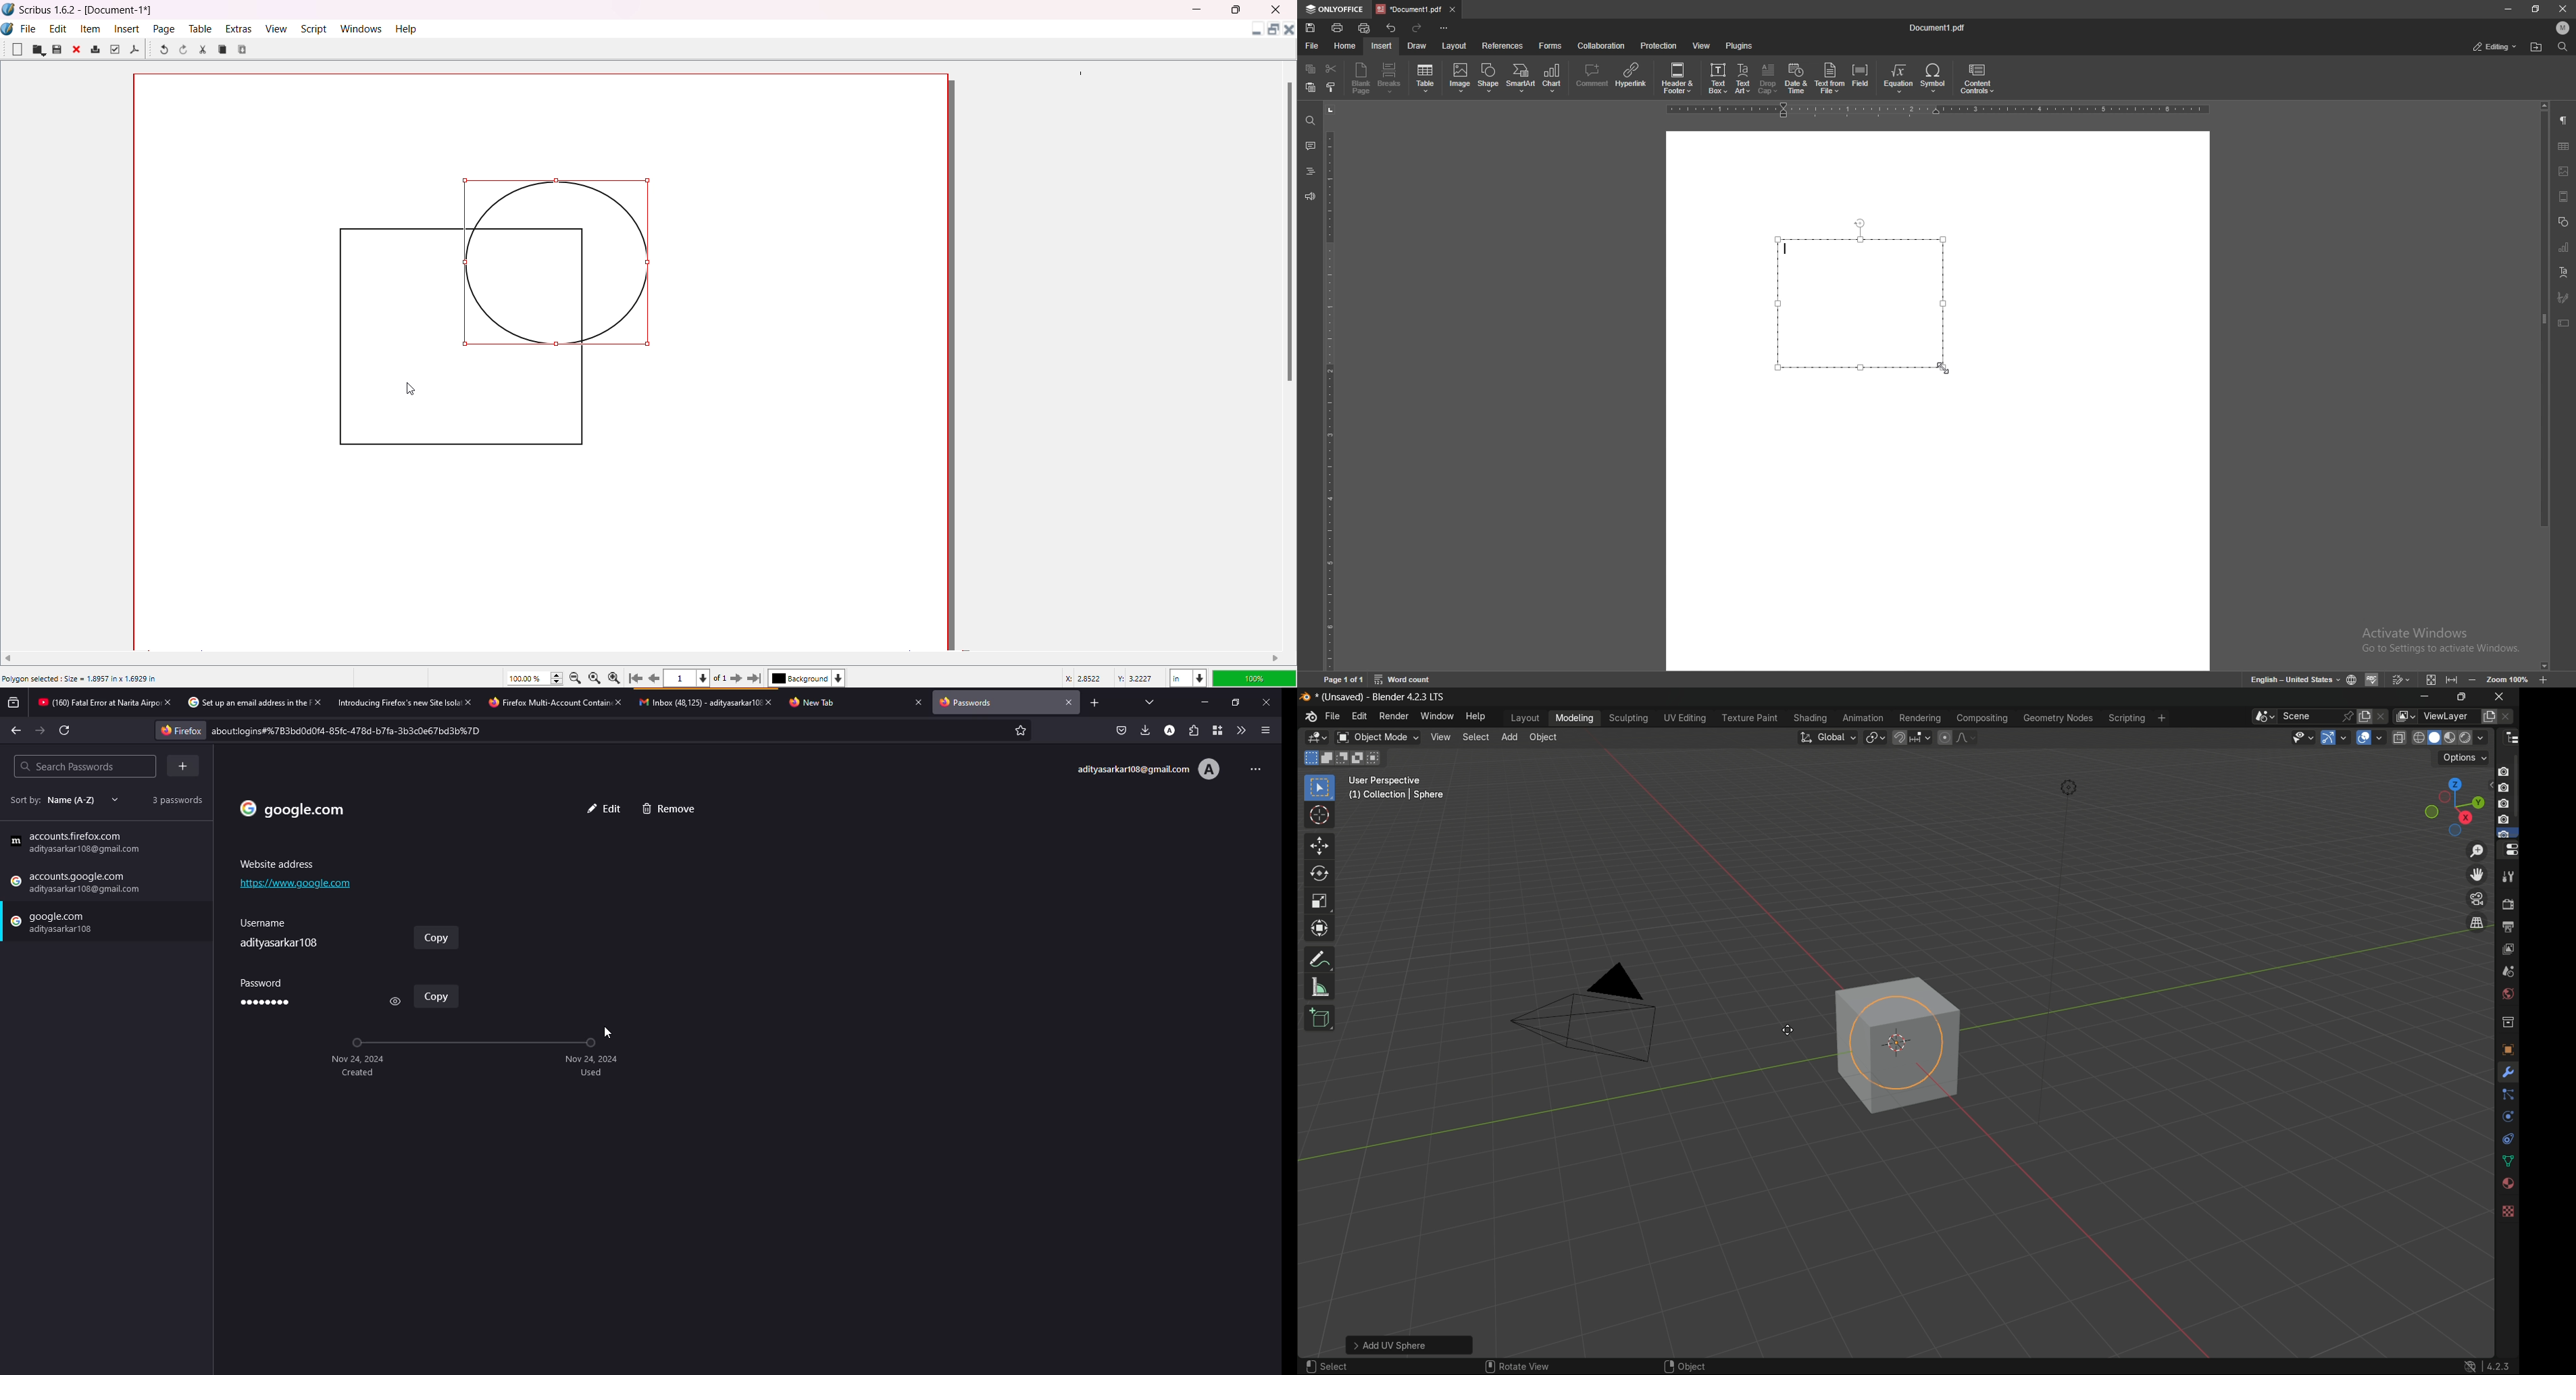 This screenshot has width=2576, height=1400. Describe the element at coordinates (29, 27) in the screenshot. I see `File` at that location.